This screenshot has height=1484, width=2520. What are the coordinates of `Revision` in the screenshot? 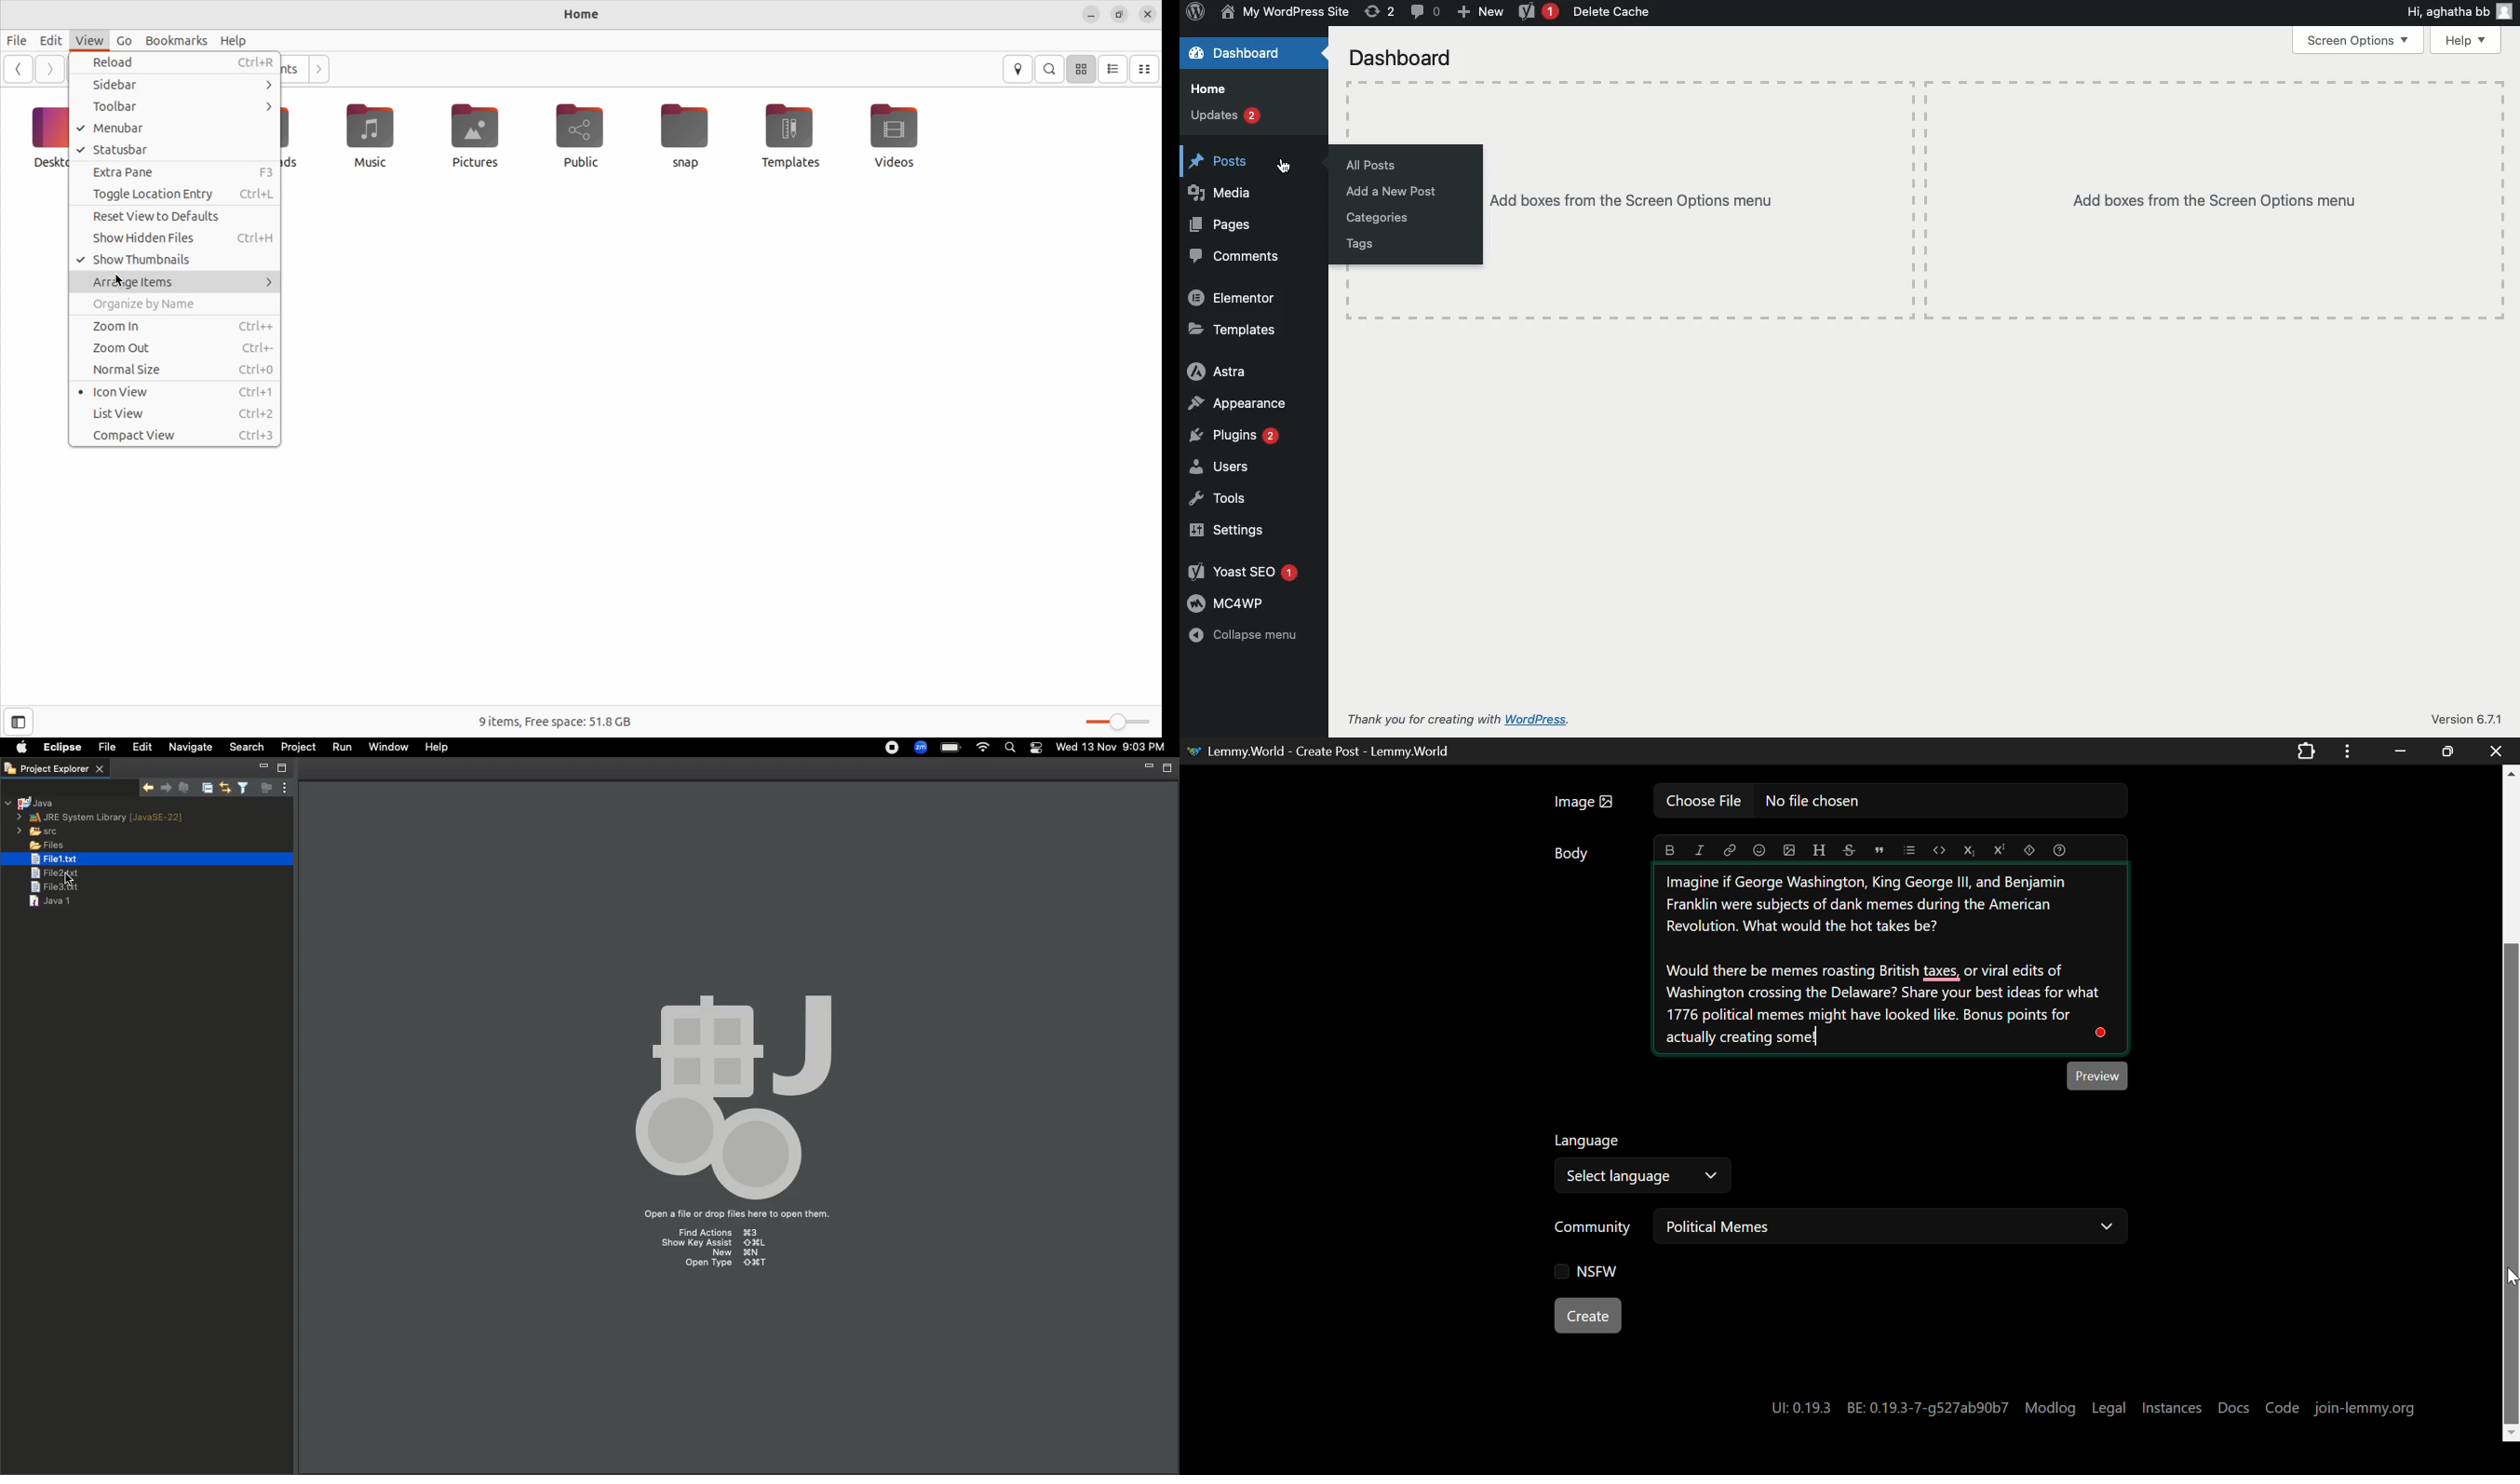 It's located at (1378, 13).